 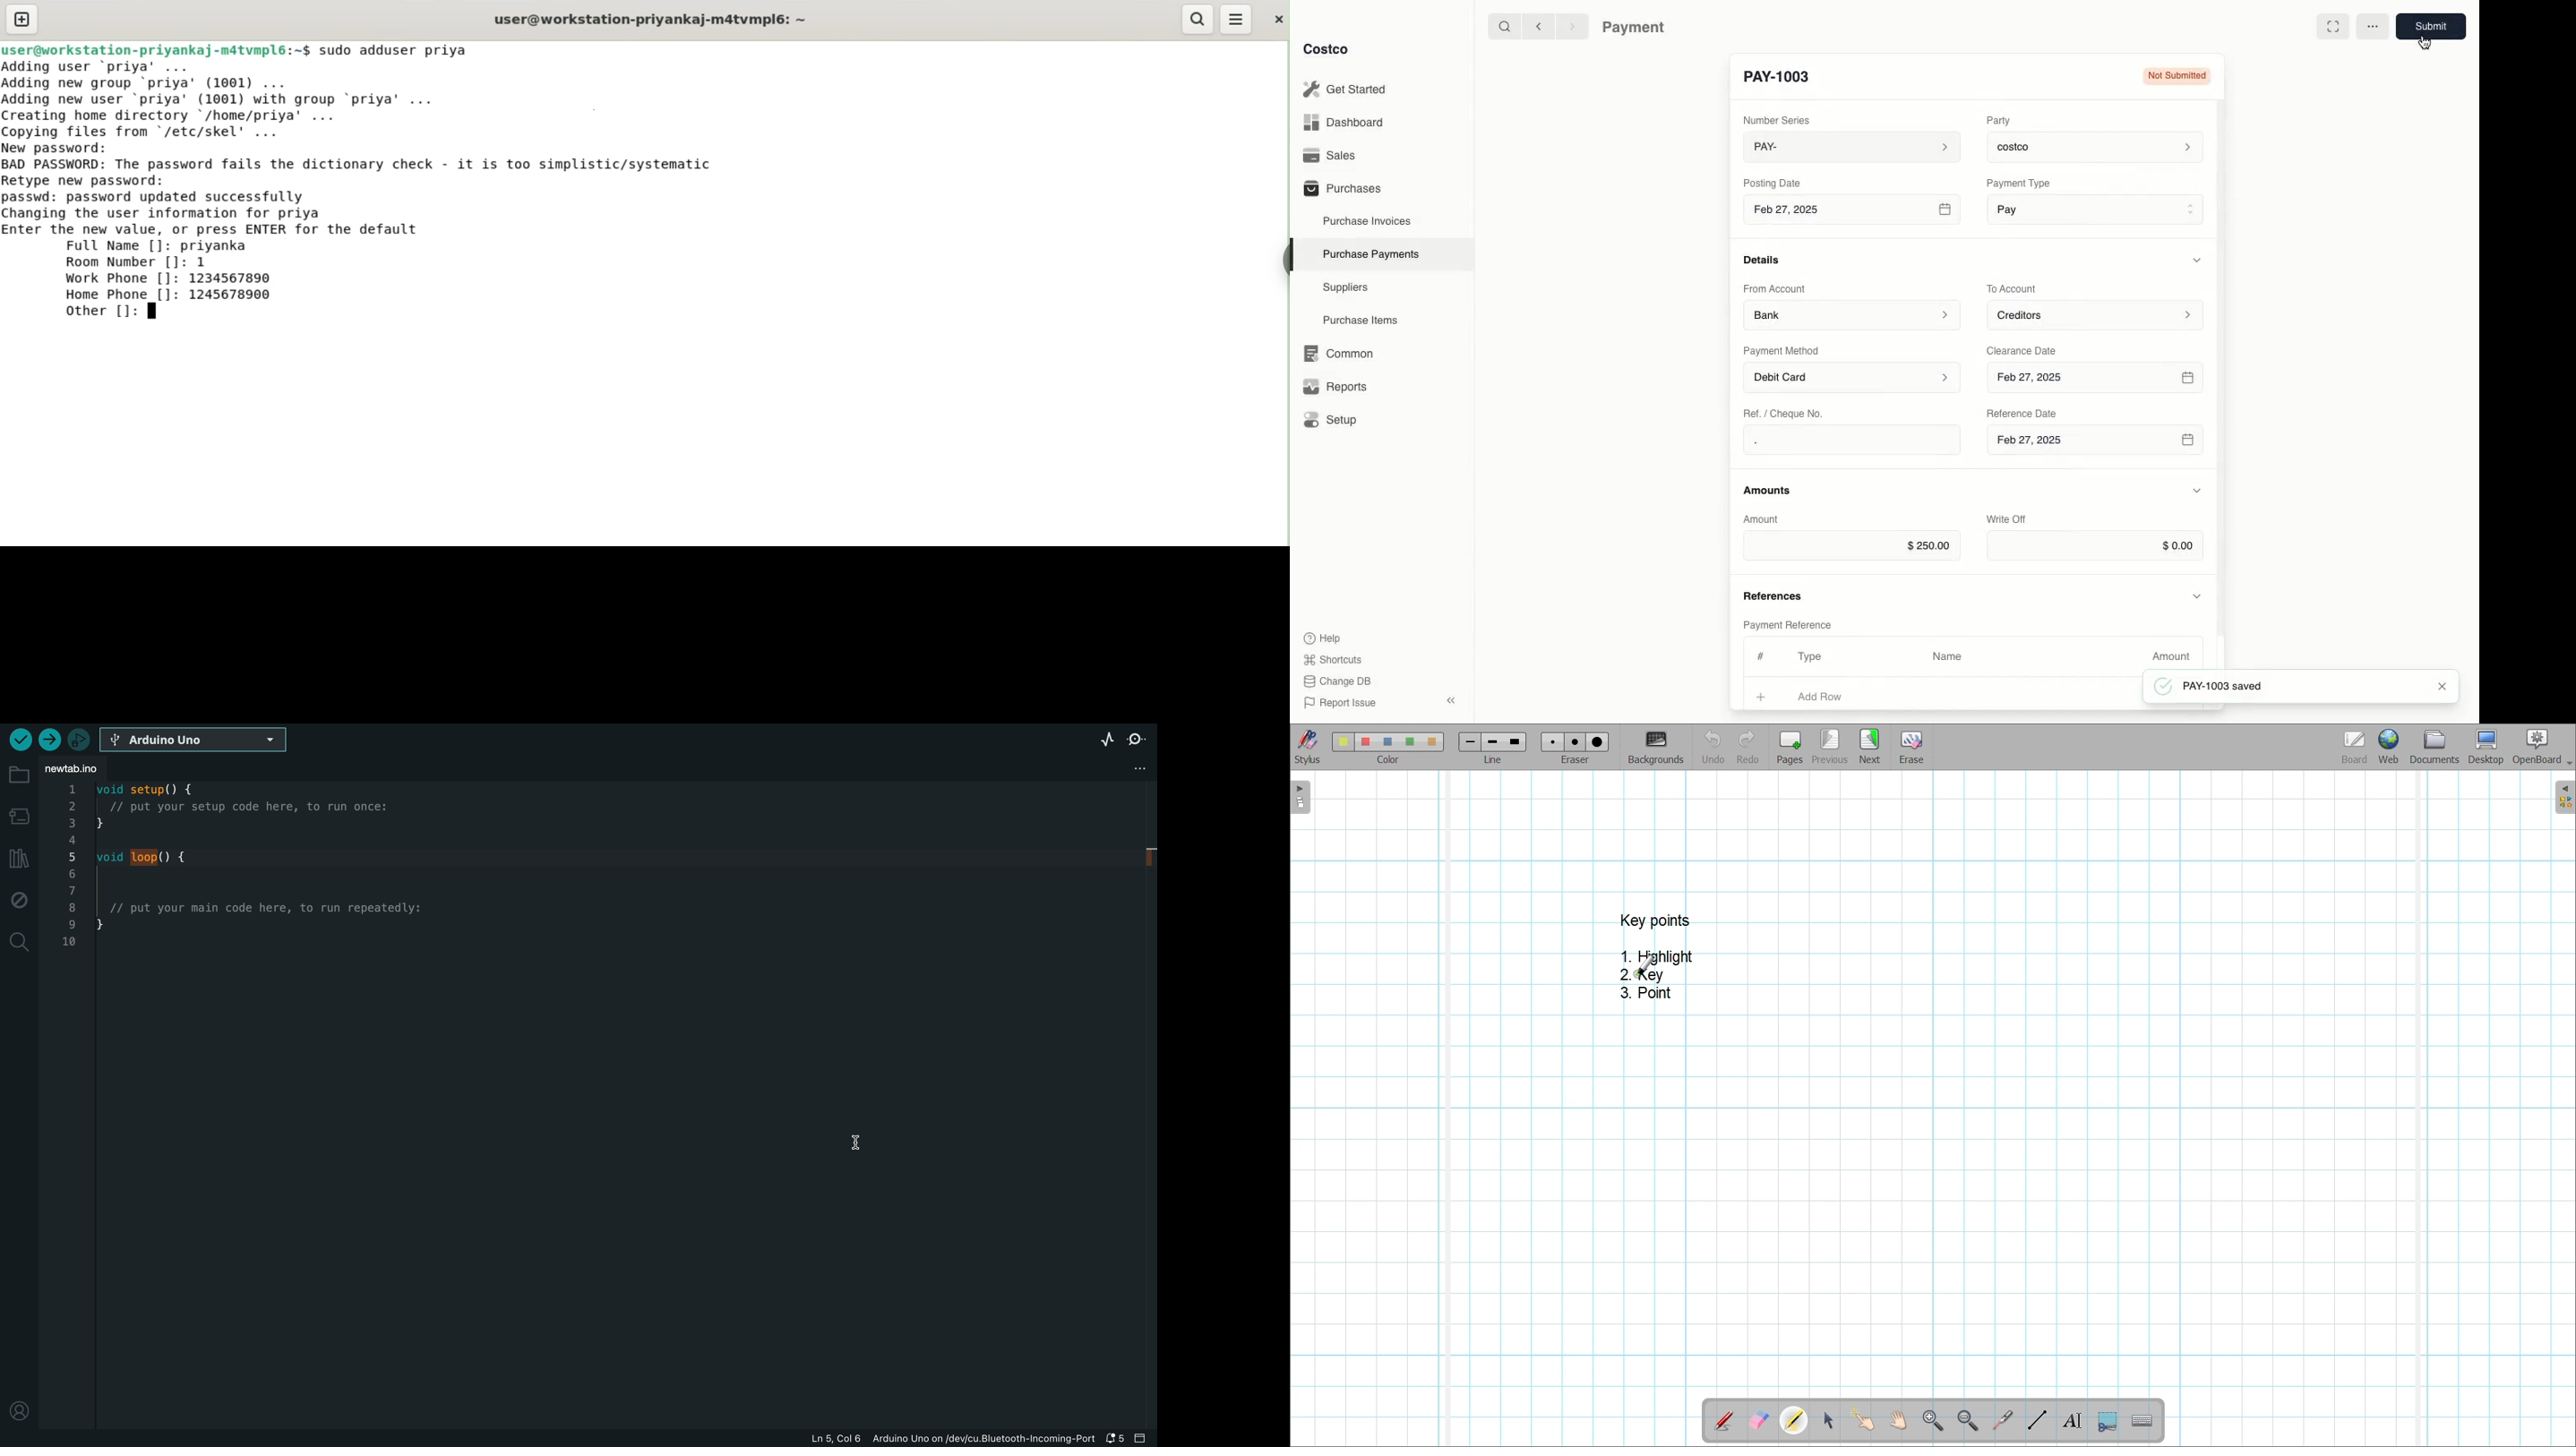 What do you see at coordinates (1814, 657) in the screenshot?
I see `Type` at bounding box center [1814, 657].